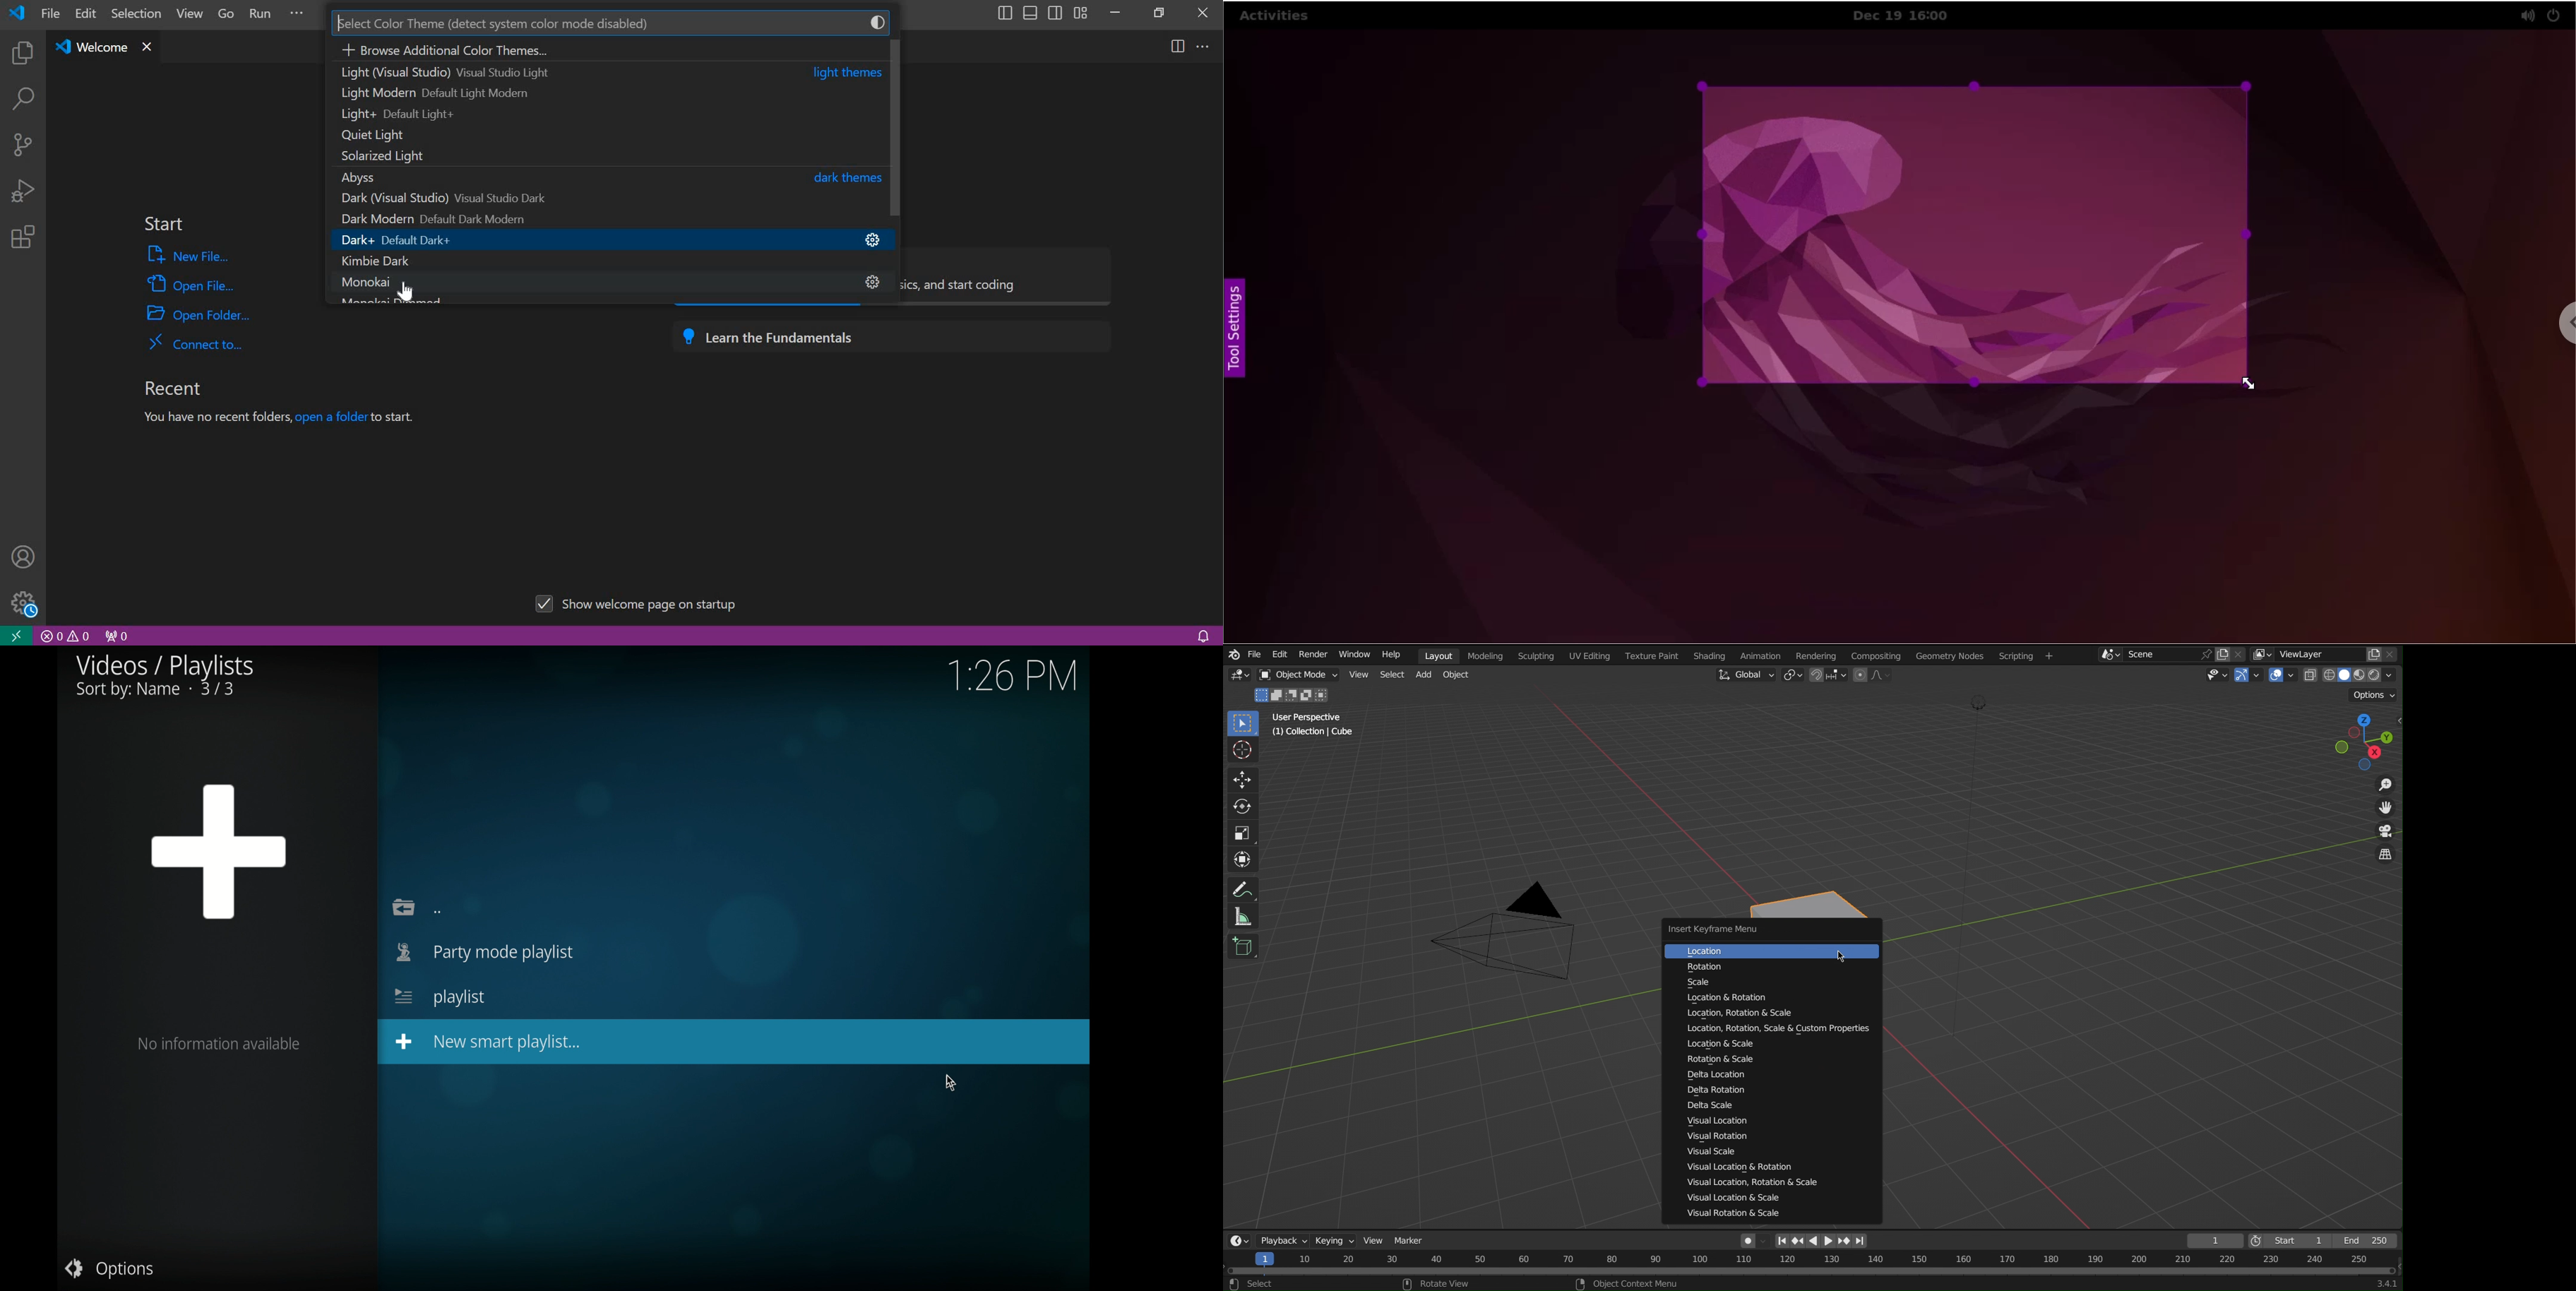 The height and width of the screenshot is (1316, 2576). What do you see at coordinates (1413, 1241) in the screenshot?
I see `Marker` at bounding box center [1413, 1241].